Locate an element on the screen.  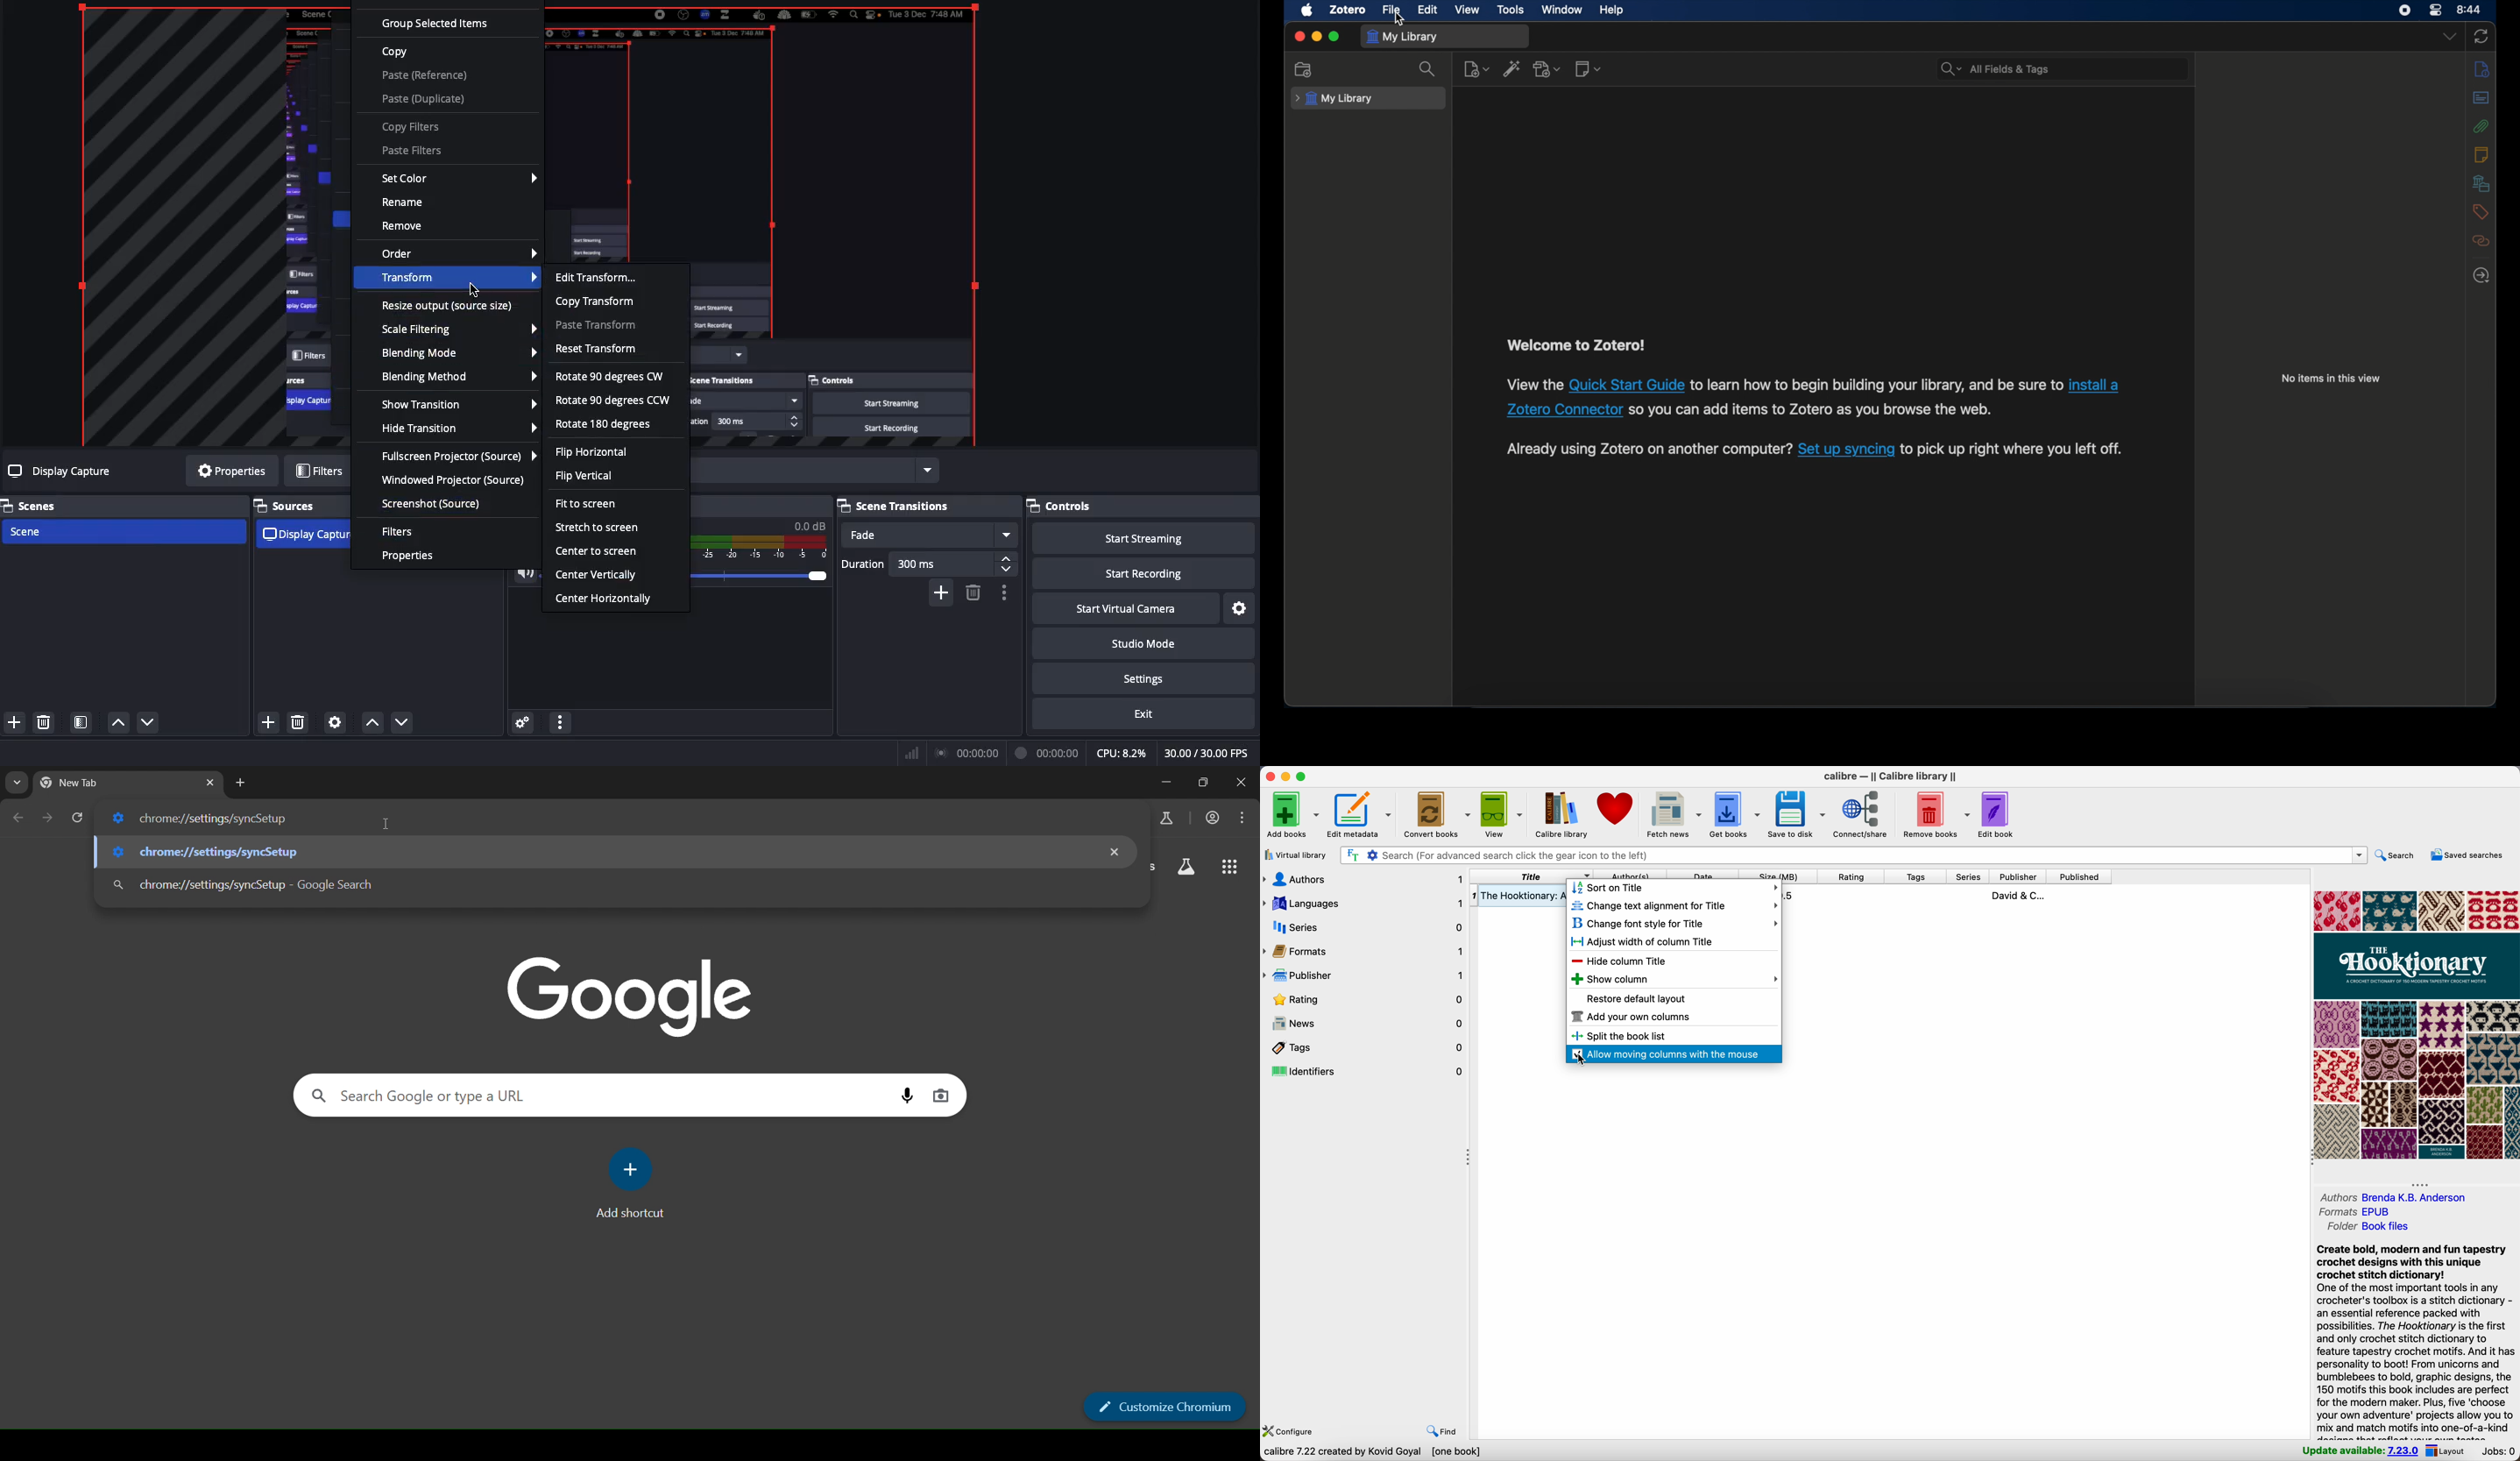
Copy filters is located at coordinates (411, 127).